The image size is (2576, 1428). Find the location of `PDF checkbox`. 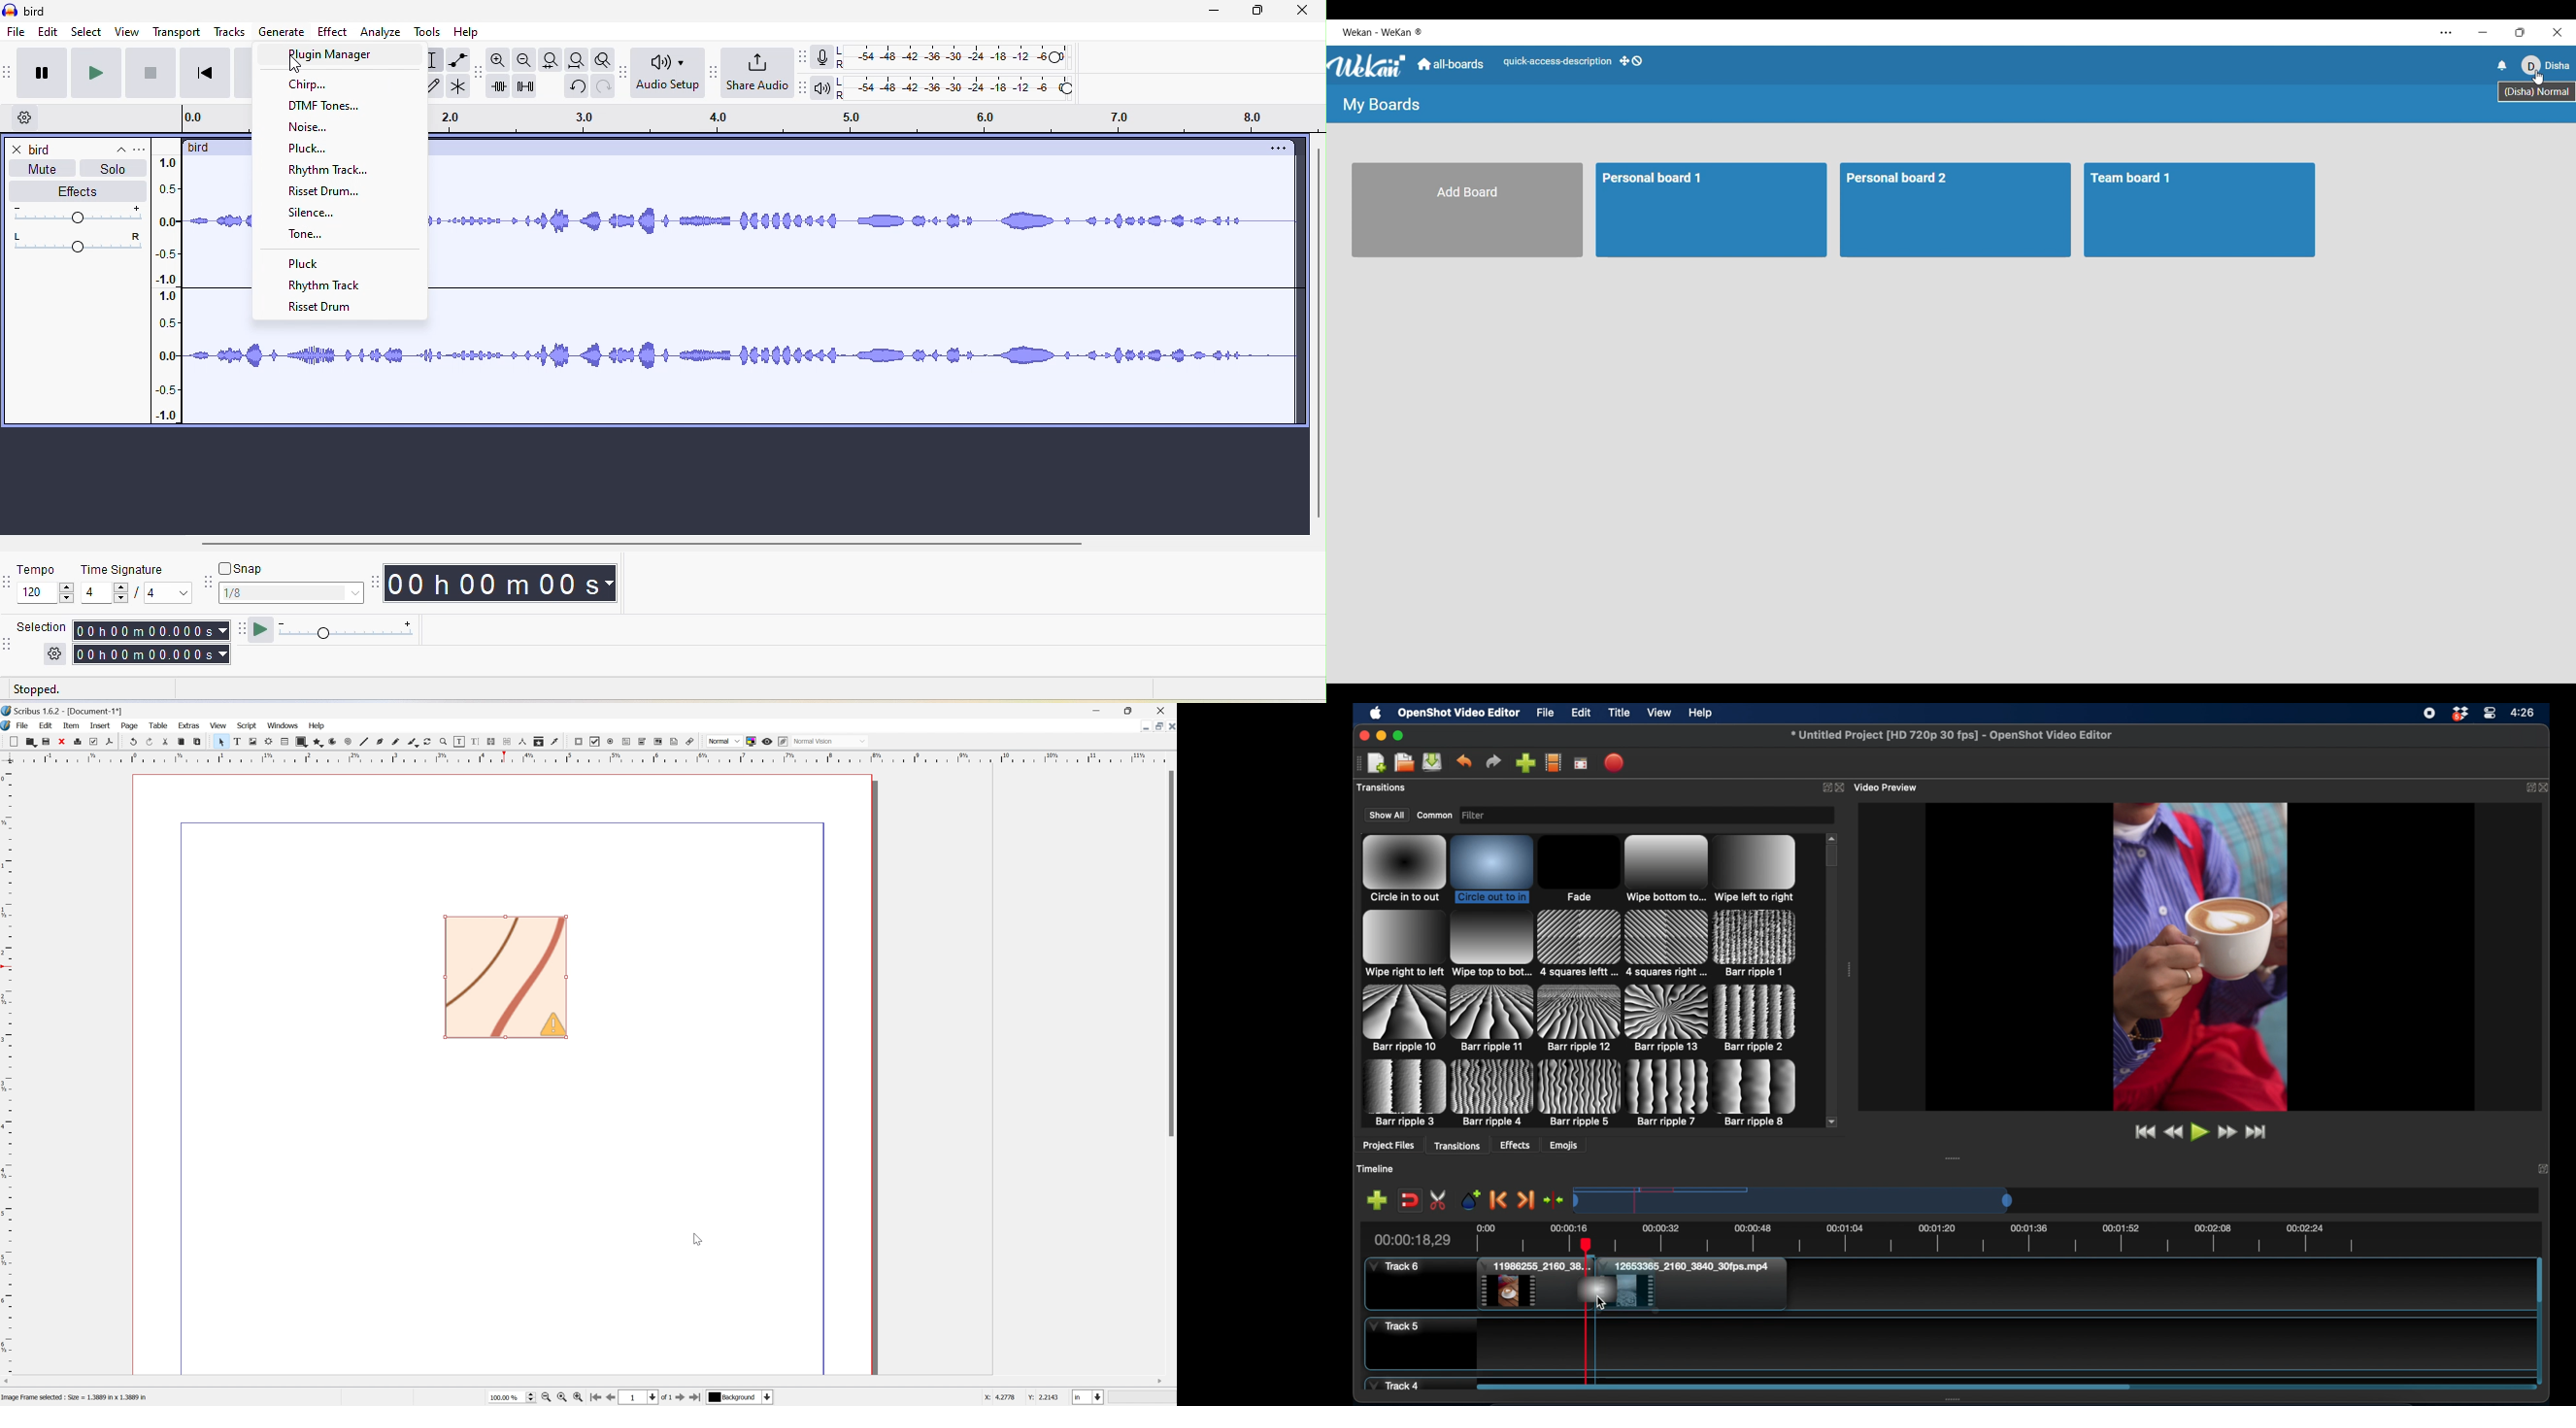

PDF checkbox is located at coordinates (596, 742).